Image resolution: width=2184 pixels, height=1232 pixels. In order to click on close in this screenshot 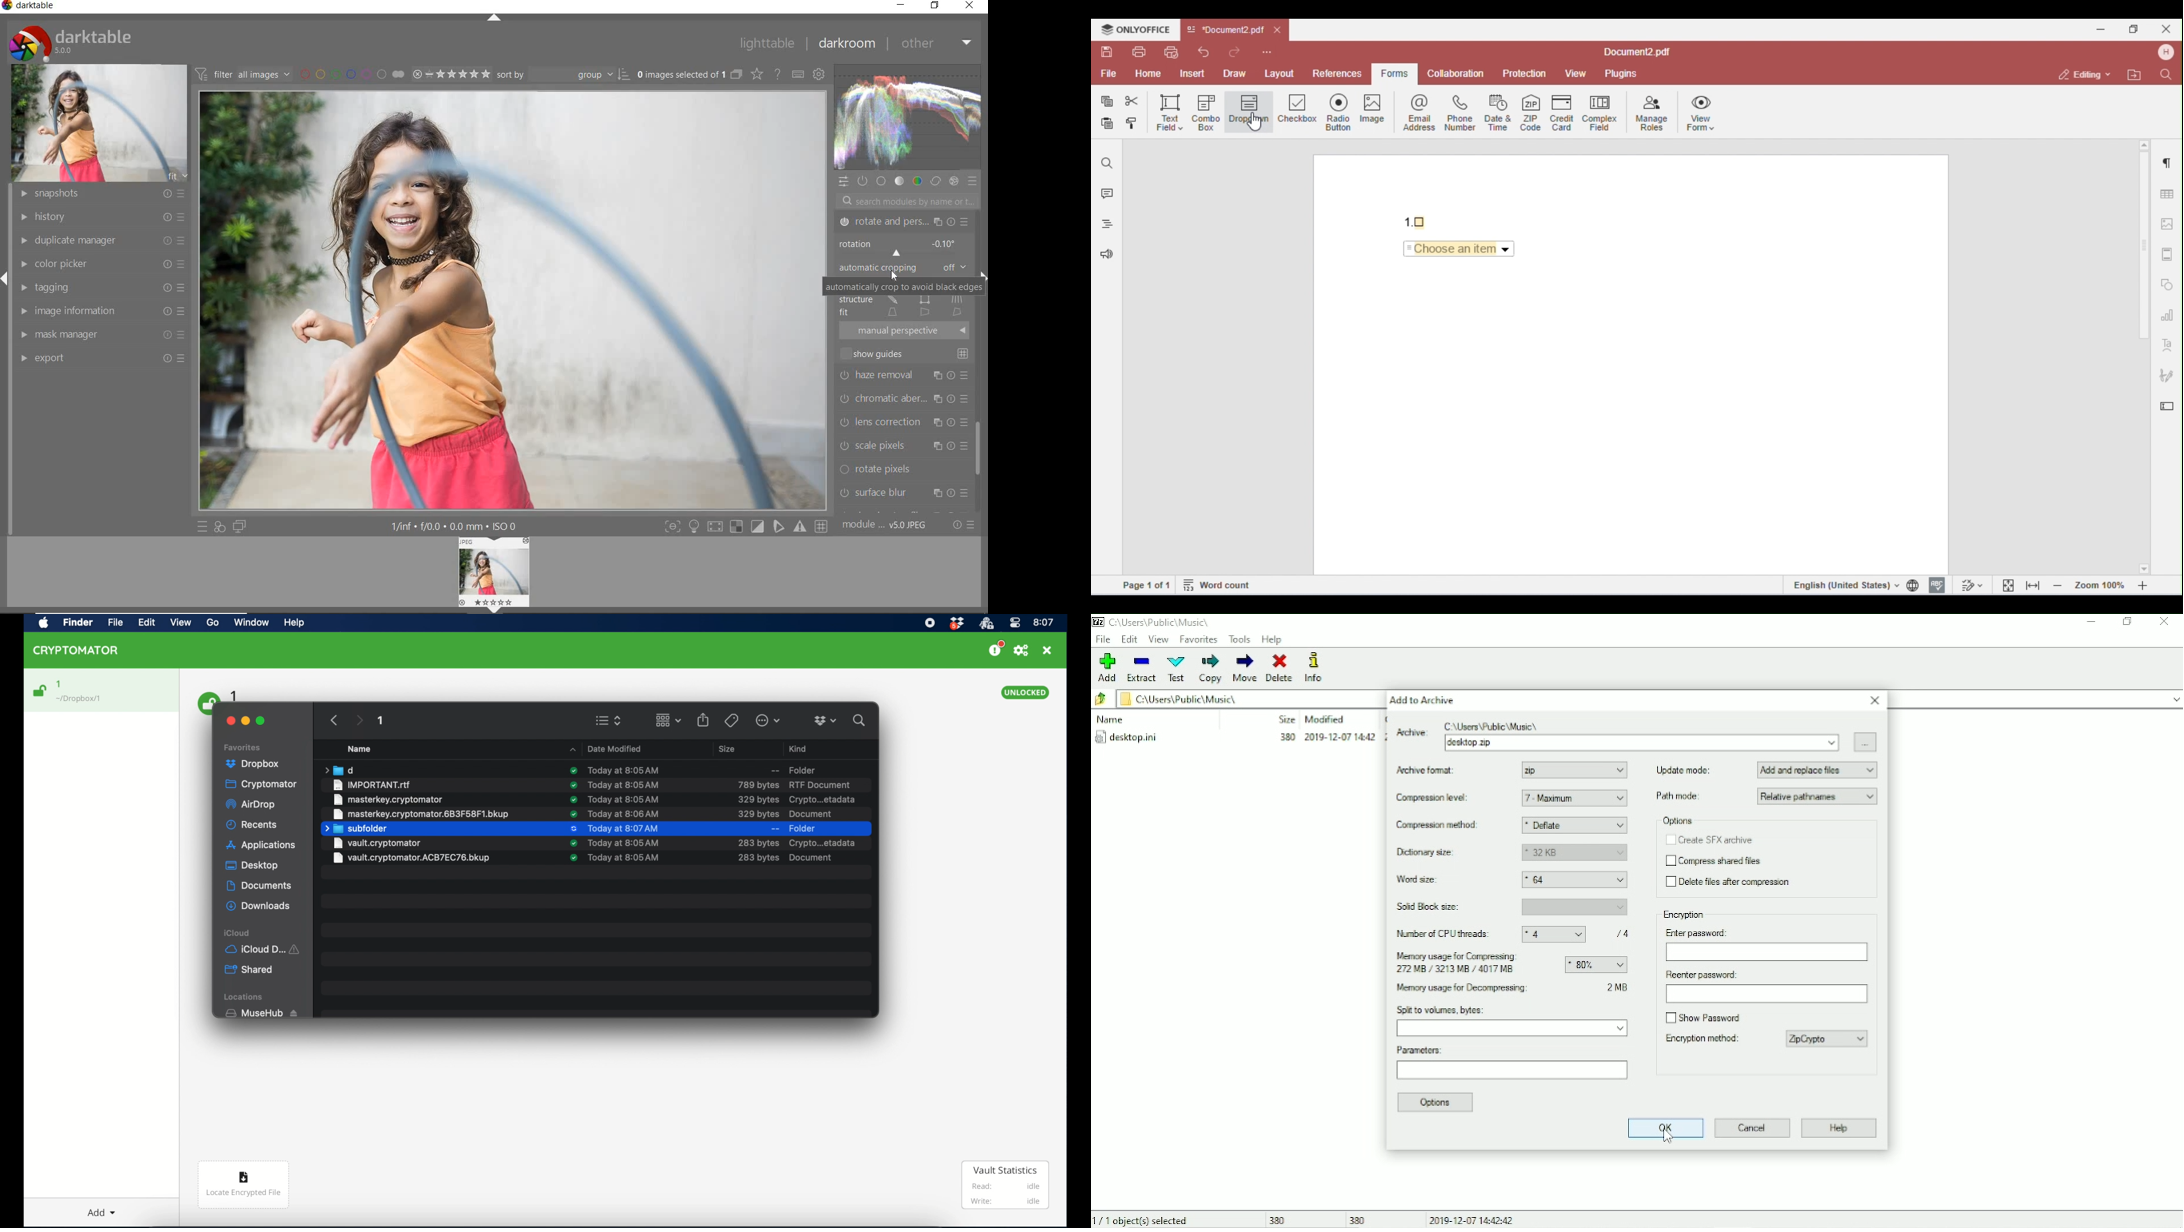, I will do `click(1048, 650)`.